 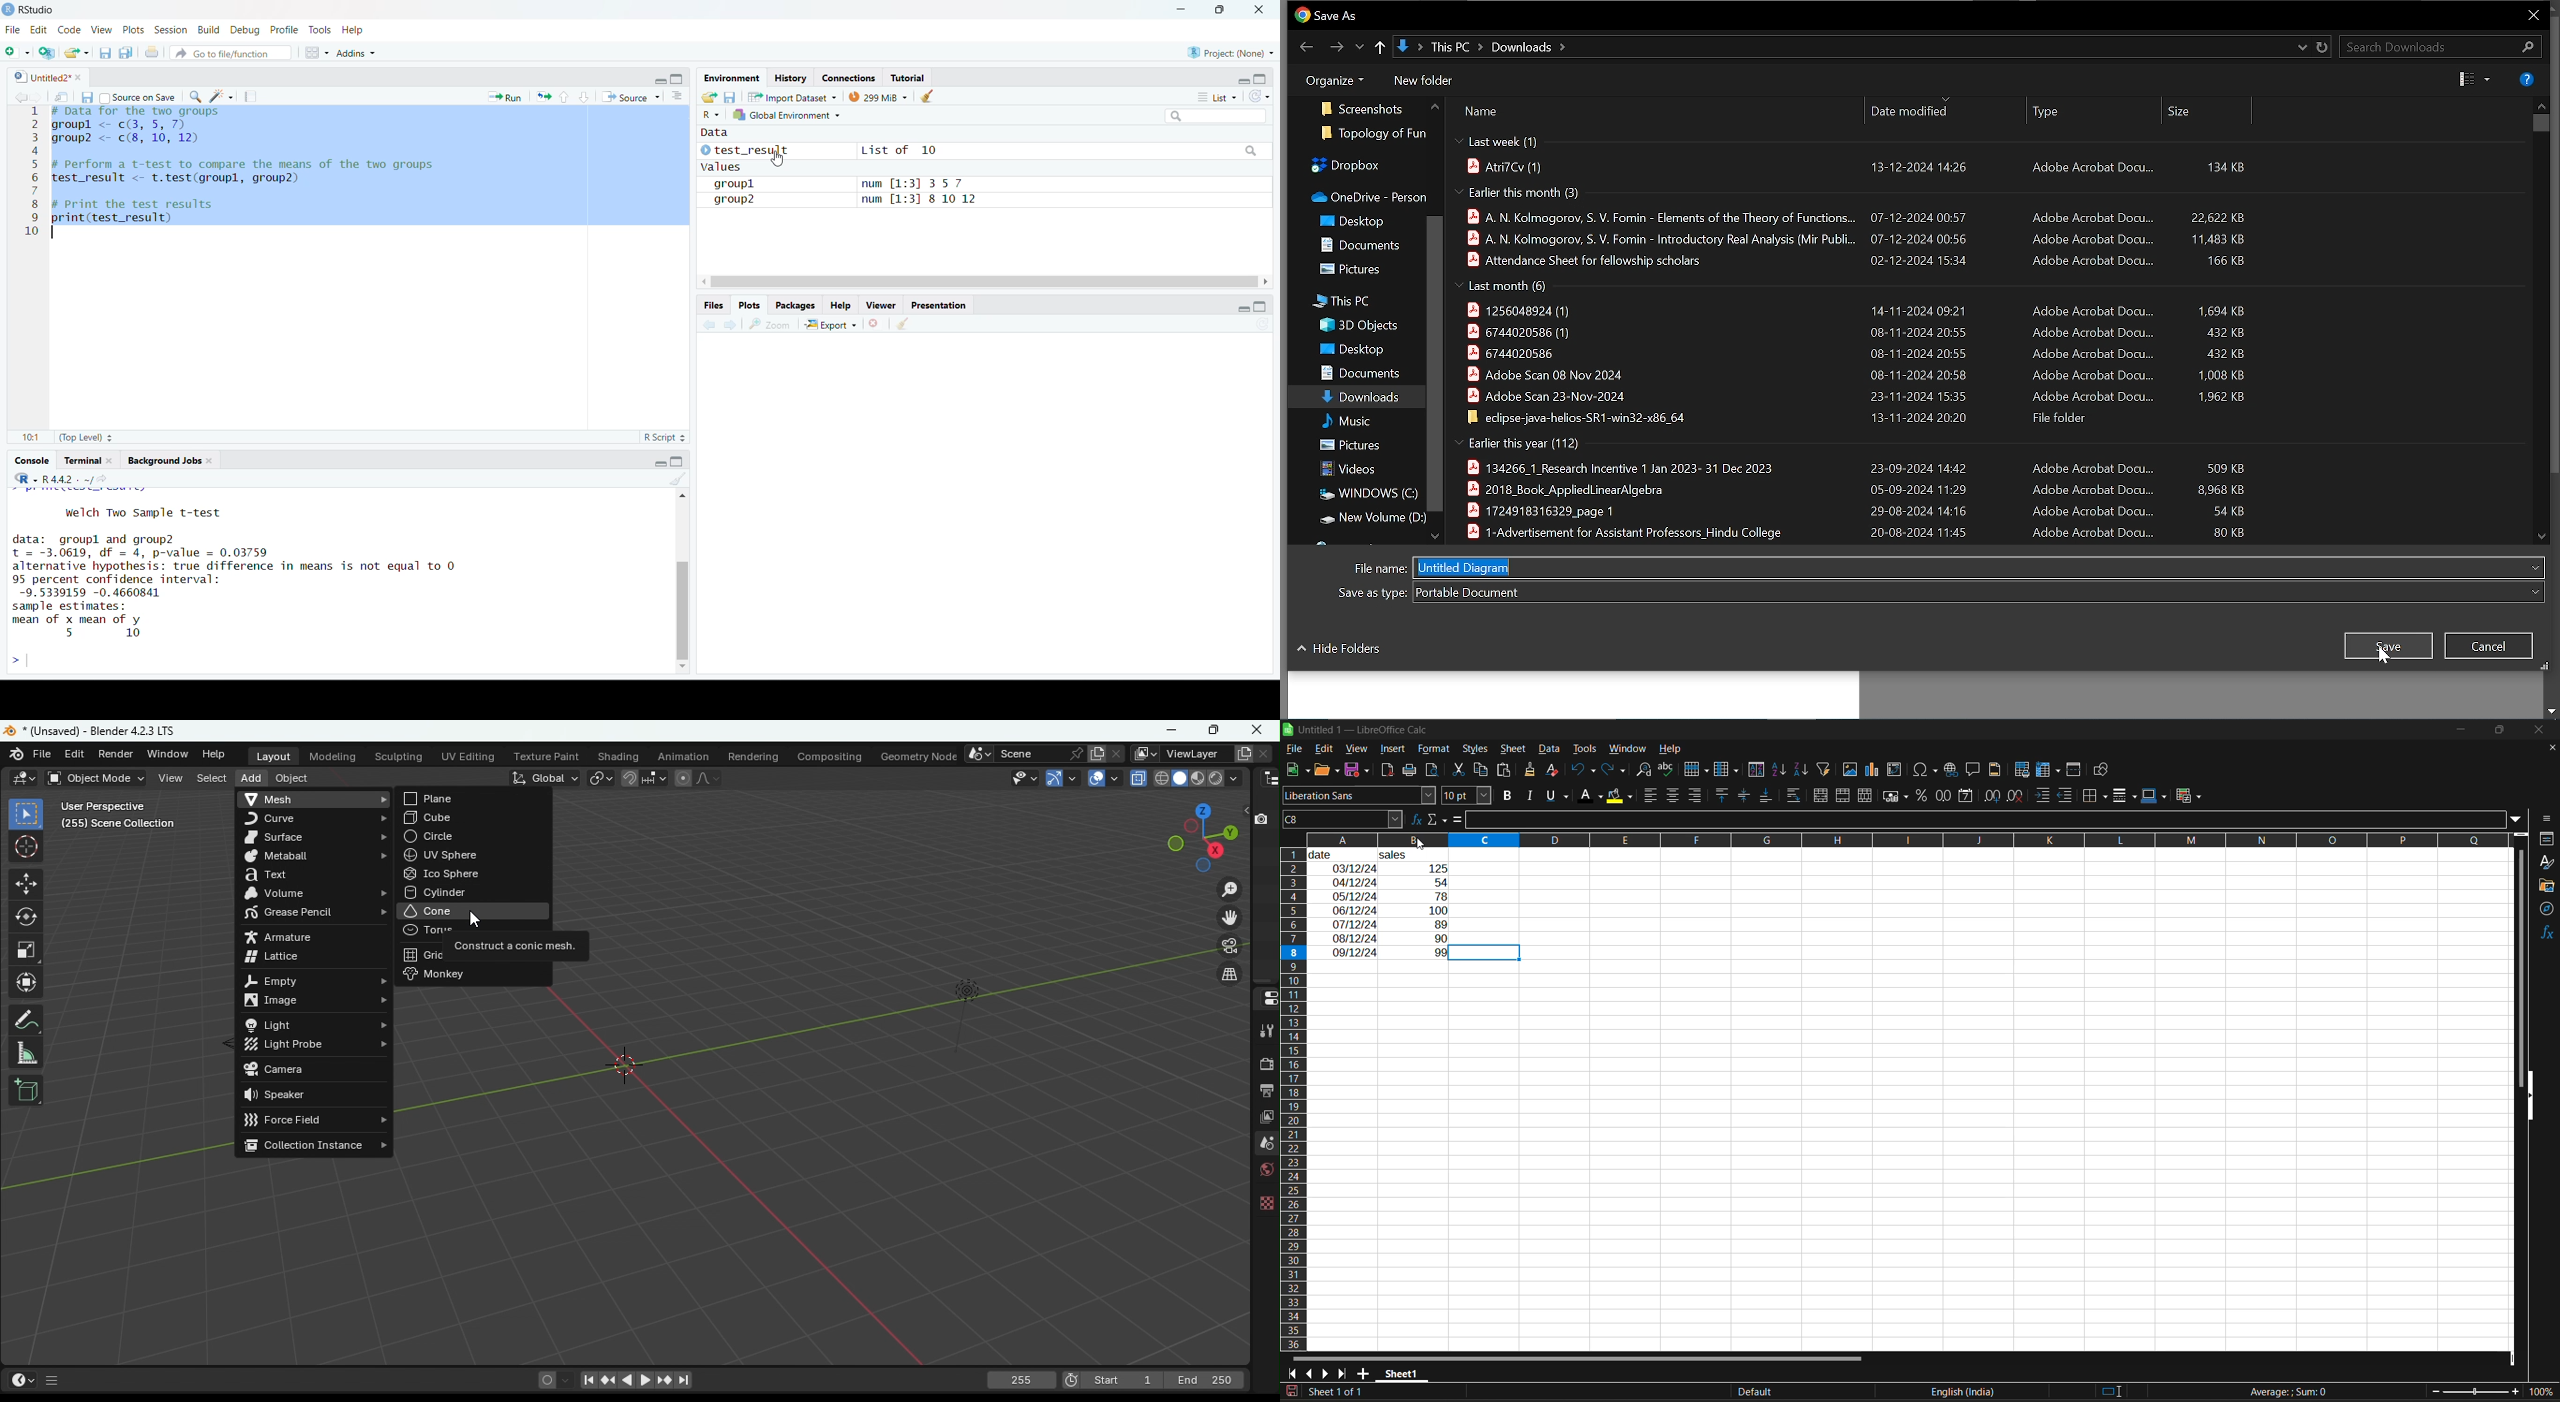 I want to click on minimize, so click(x=1181, y=8).